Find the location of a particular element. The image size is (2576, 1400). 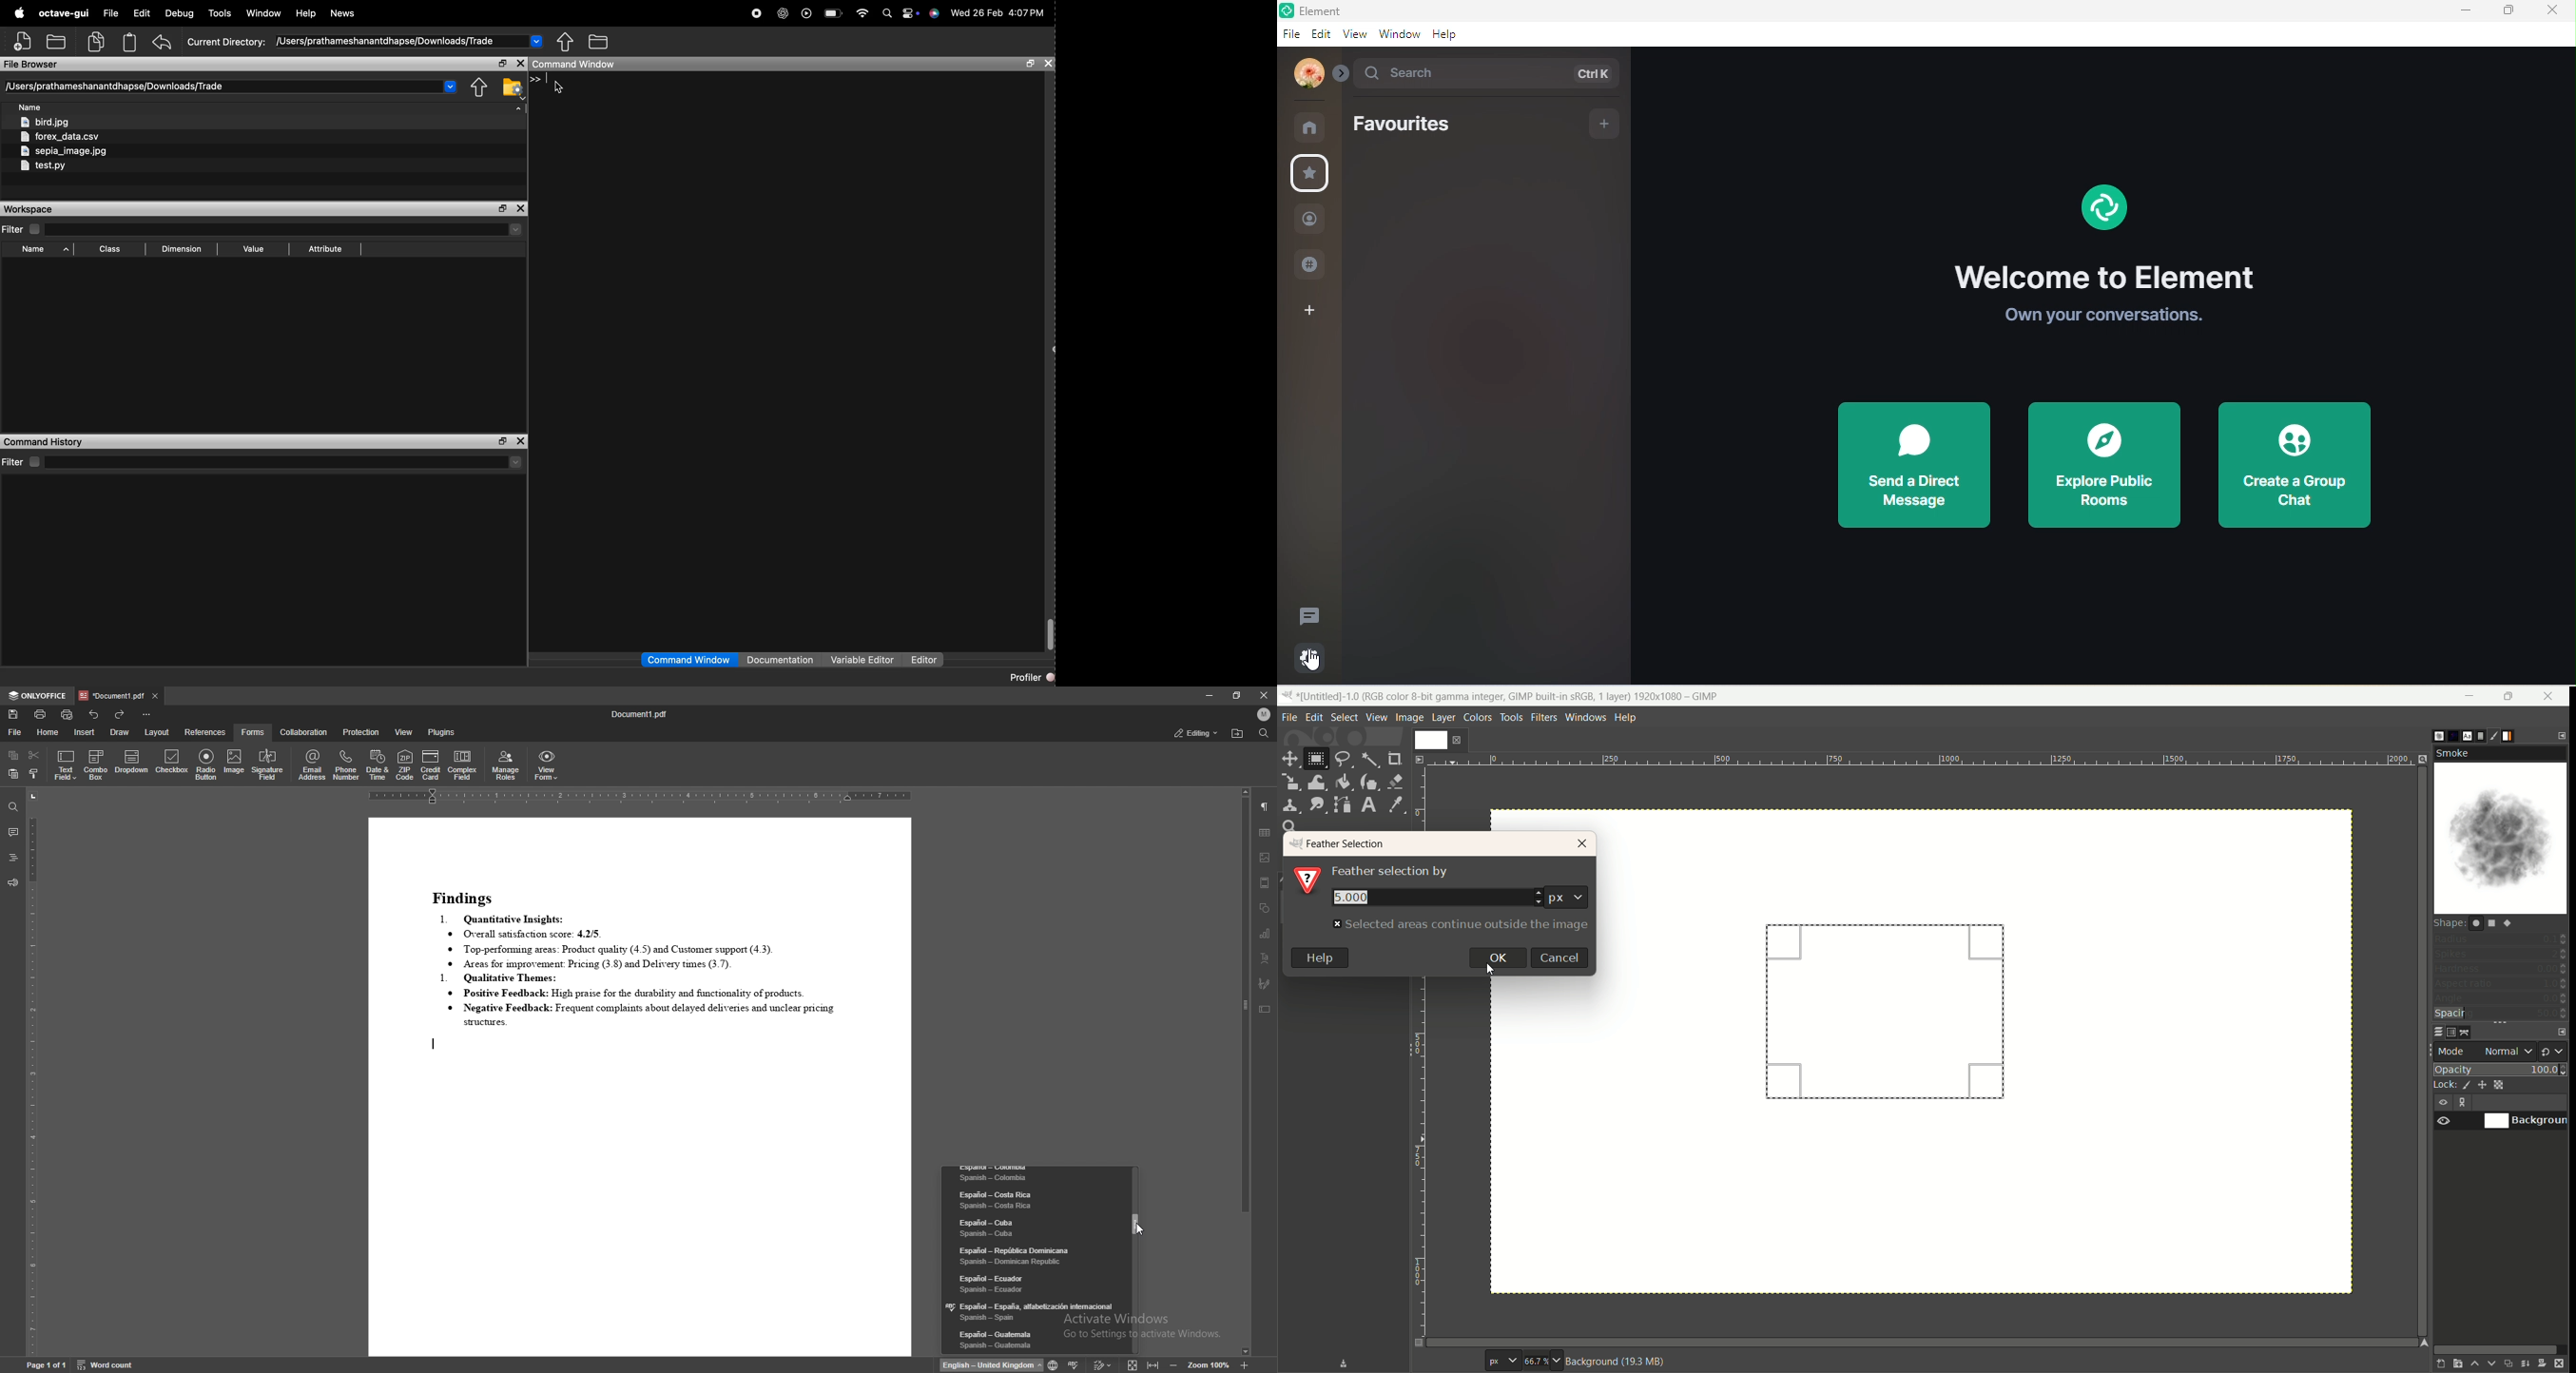

layer1 is located at coordinates (1441, 741).